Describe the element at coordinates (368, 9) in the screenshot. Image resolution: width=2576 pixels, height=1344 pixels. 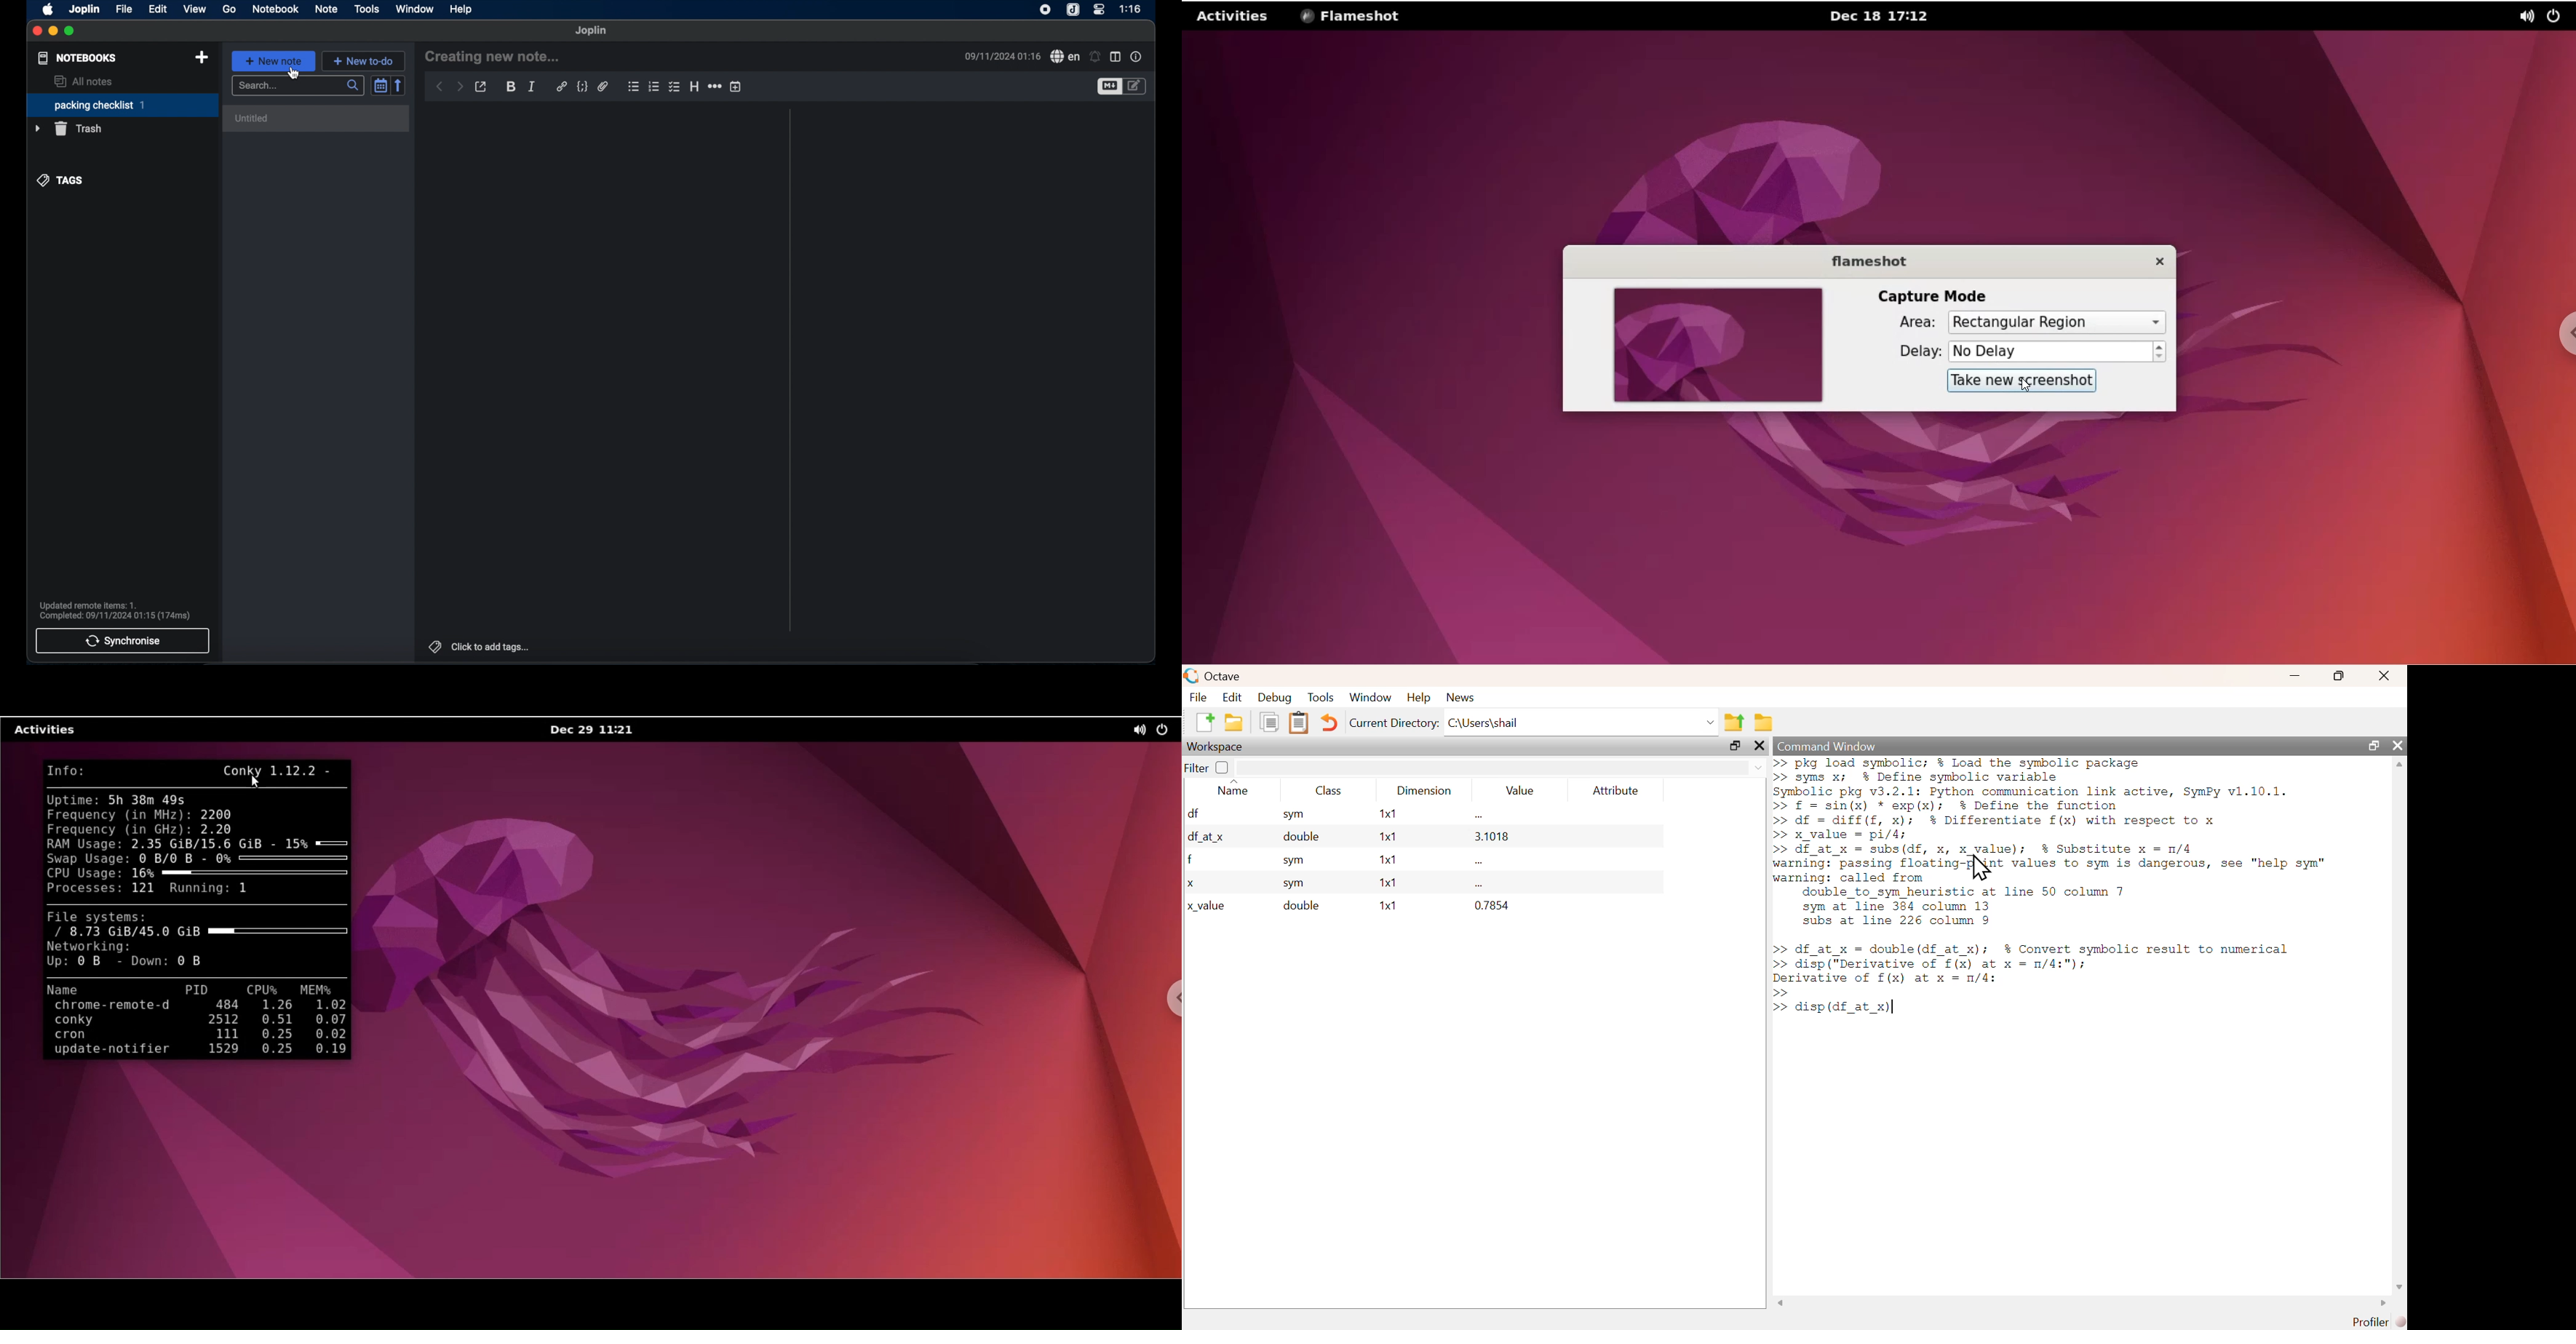
I see `tools` at that location.